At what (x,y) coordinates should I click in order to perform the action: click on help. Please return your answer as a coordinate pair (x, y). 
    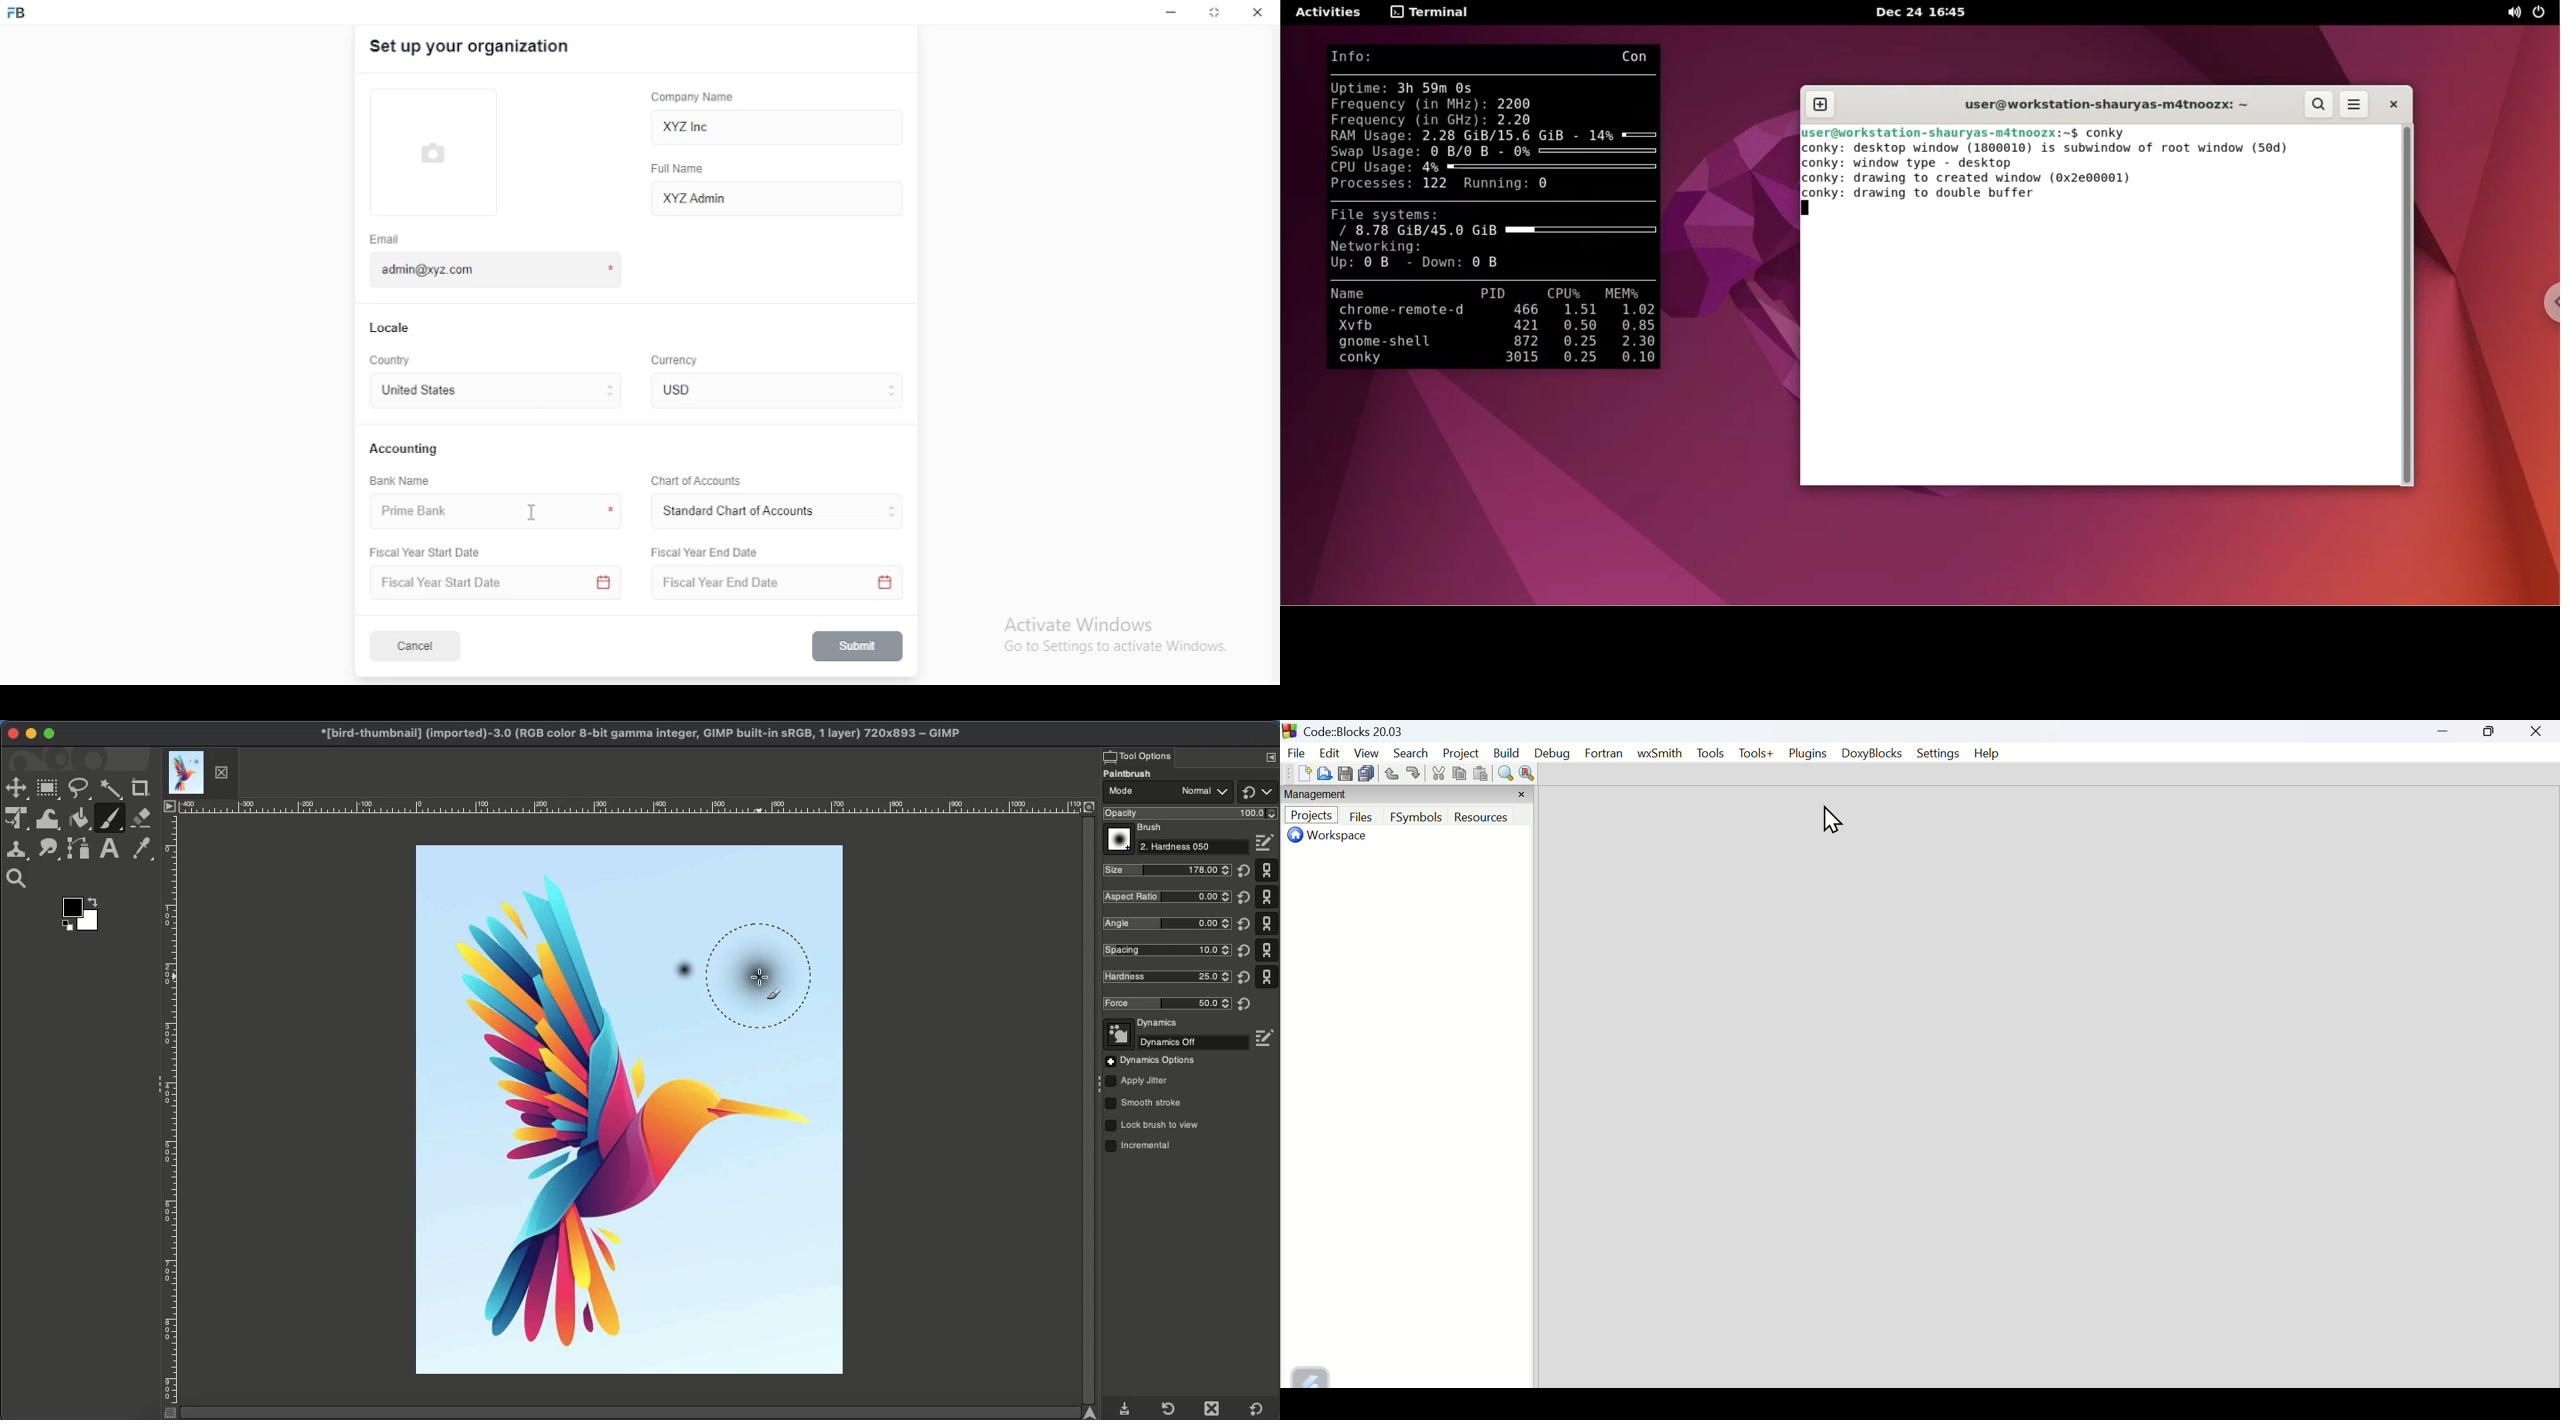
    Looking at the image, I should click on (1987, 753).